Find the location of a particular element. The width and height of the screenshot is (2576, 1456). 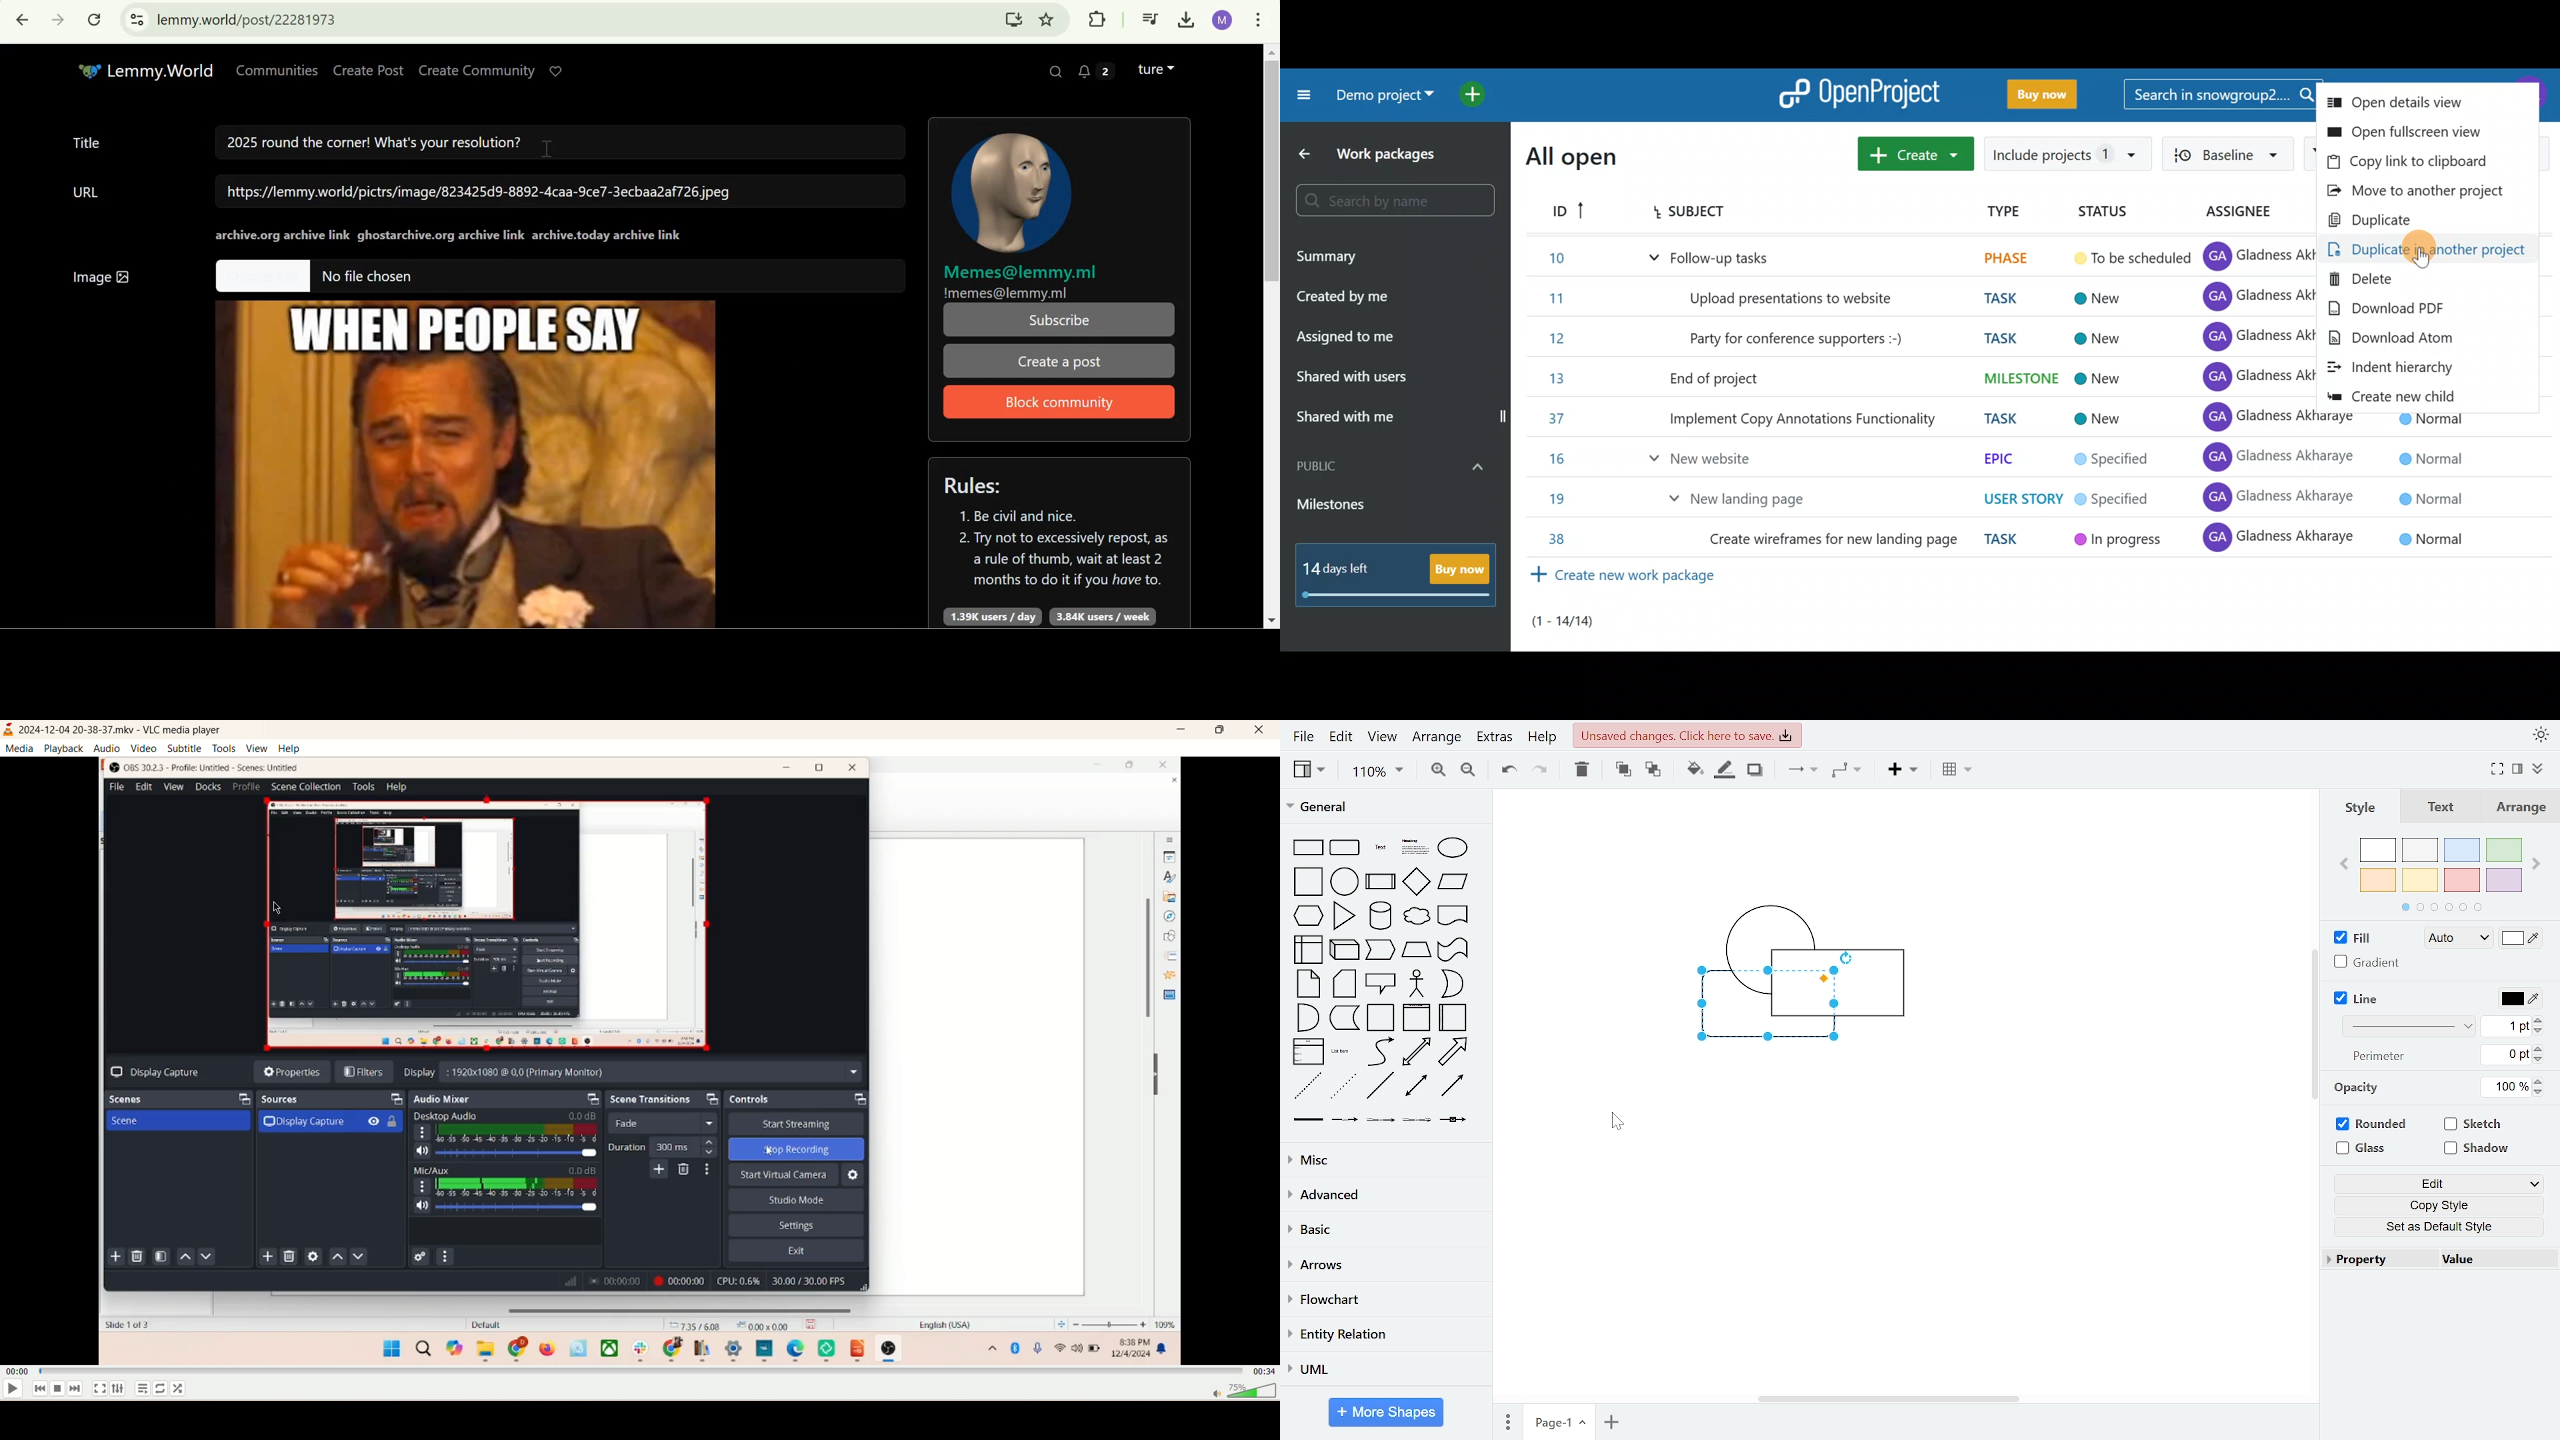

insert is located at coordinates (1901, 771).